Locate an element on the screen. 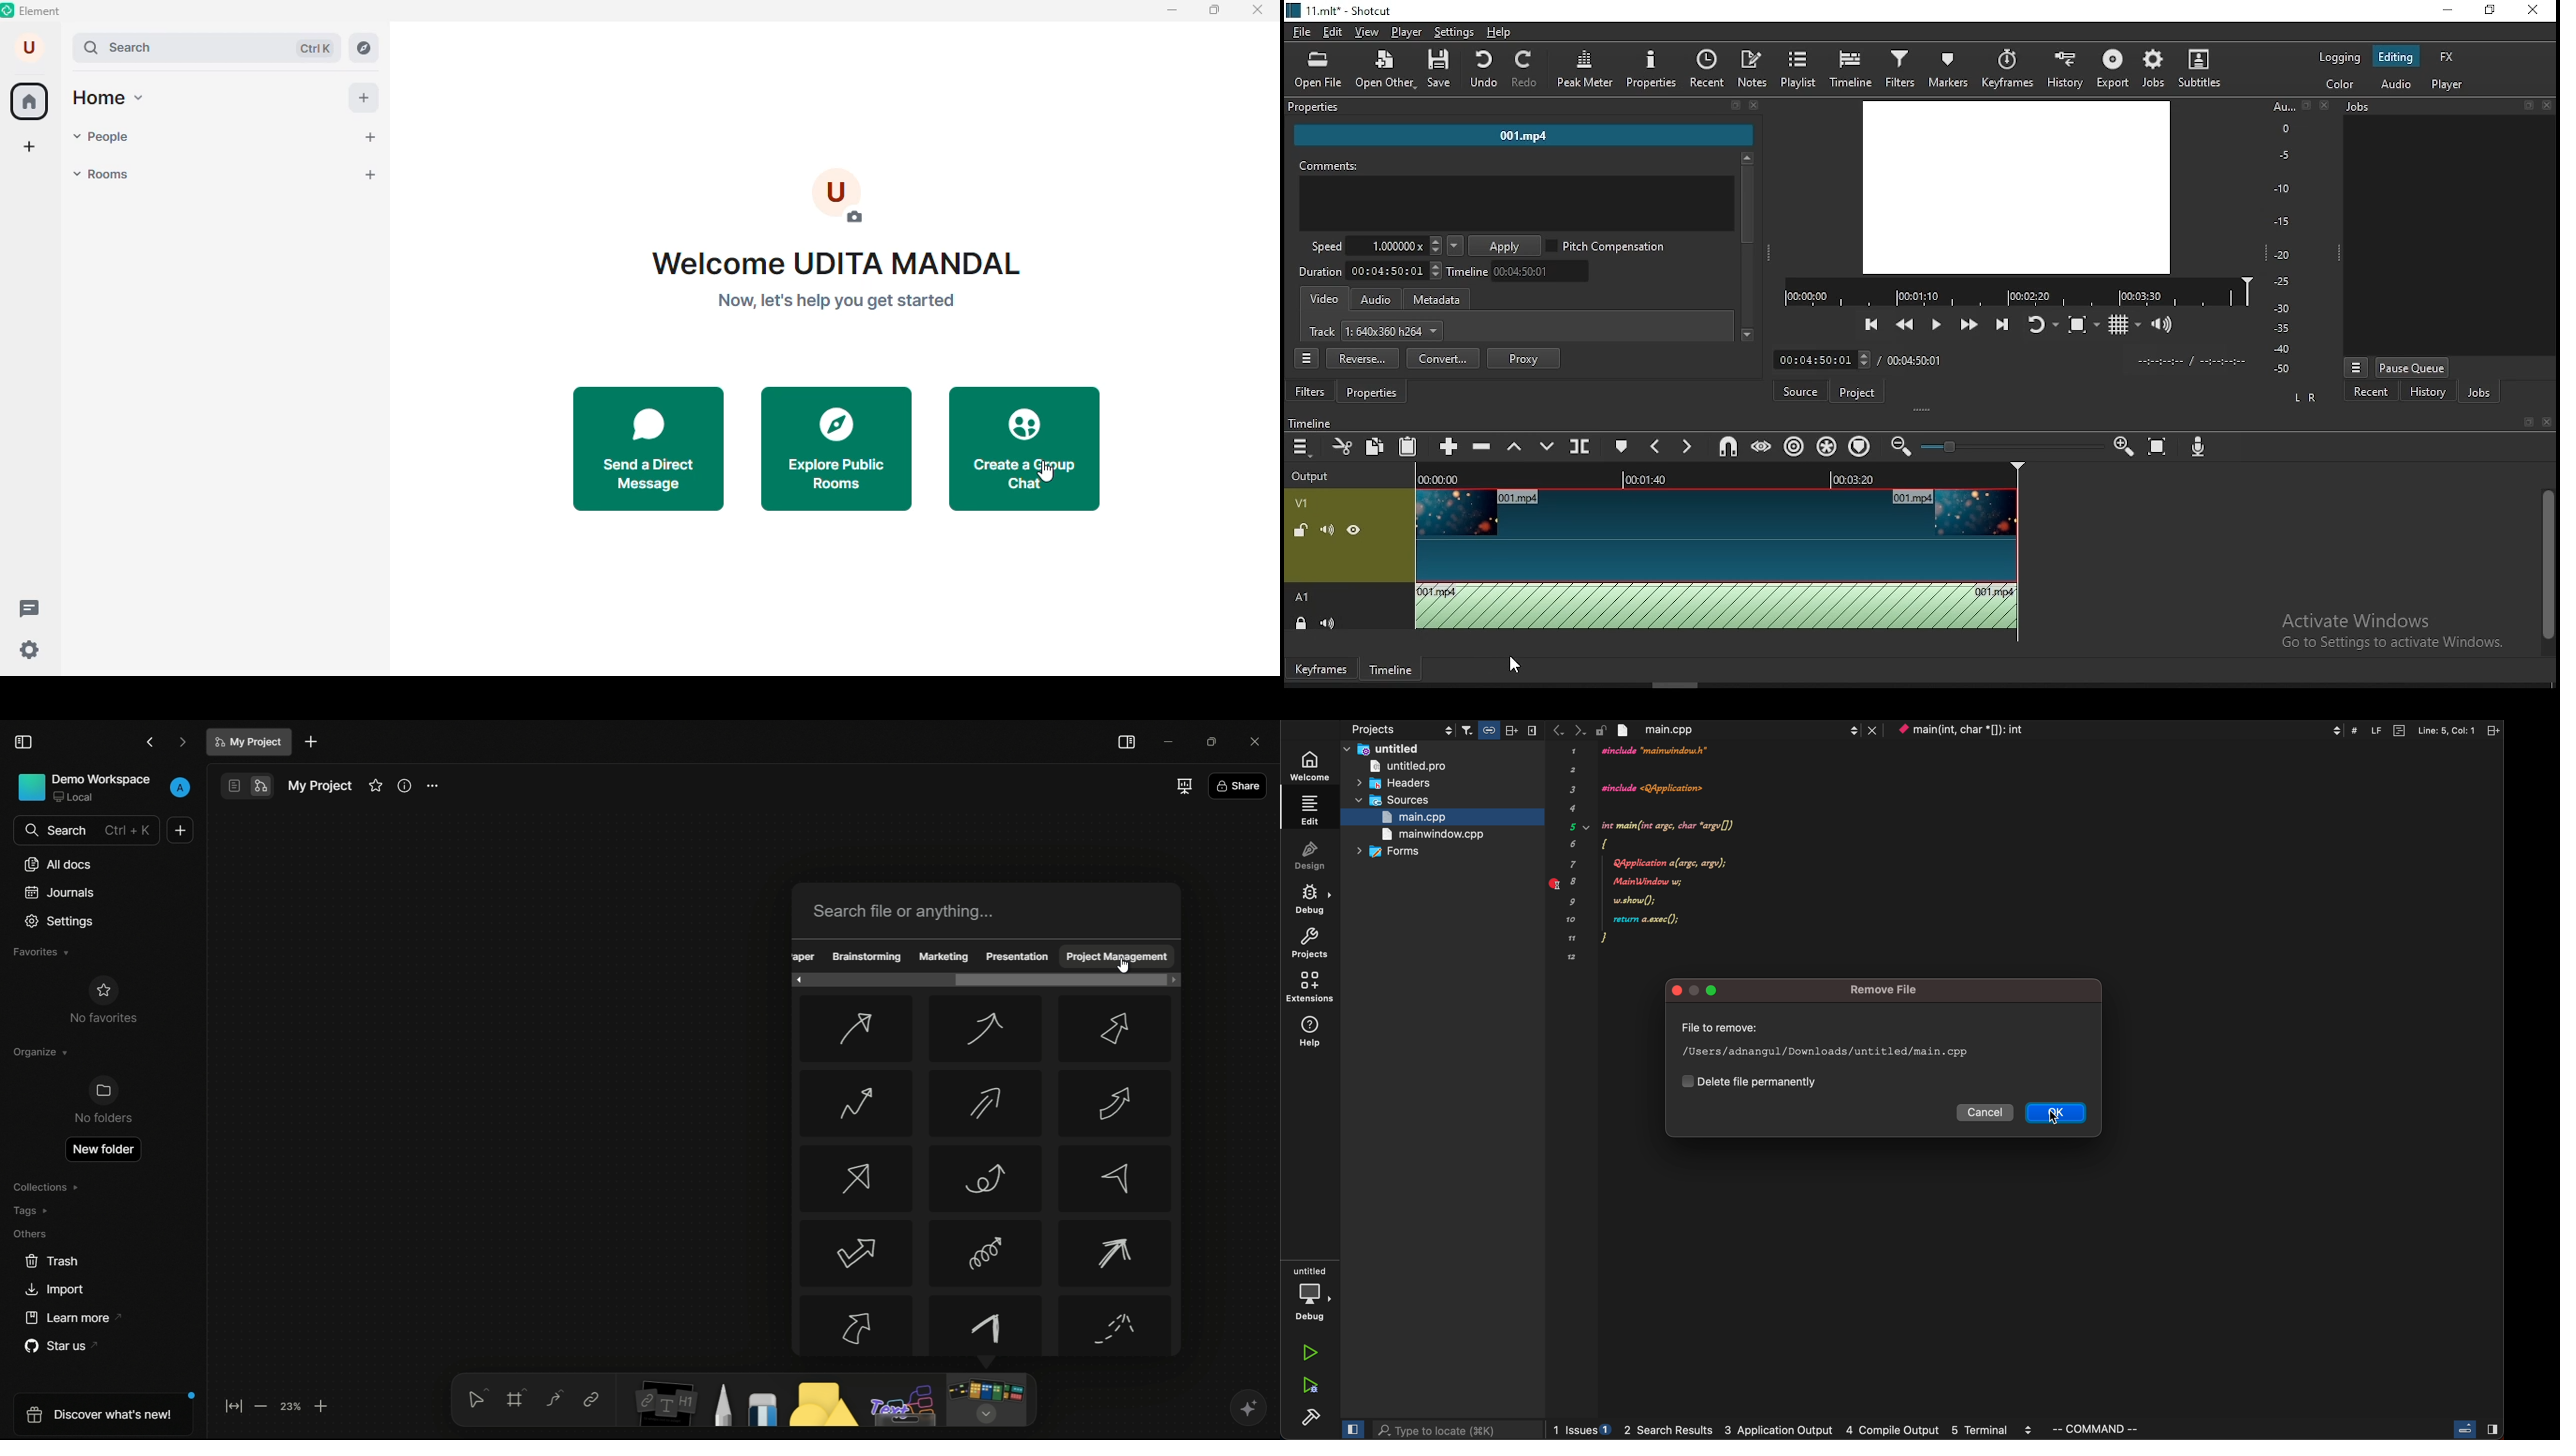 The width and height of the screenshot is (2576, 1456). pause queue is located at coordinates (2412, 368).